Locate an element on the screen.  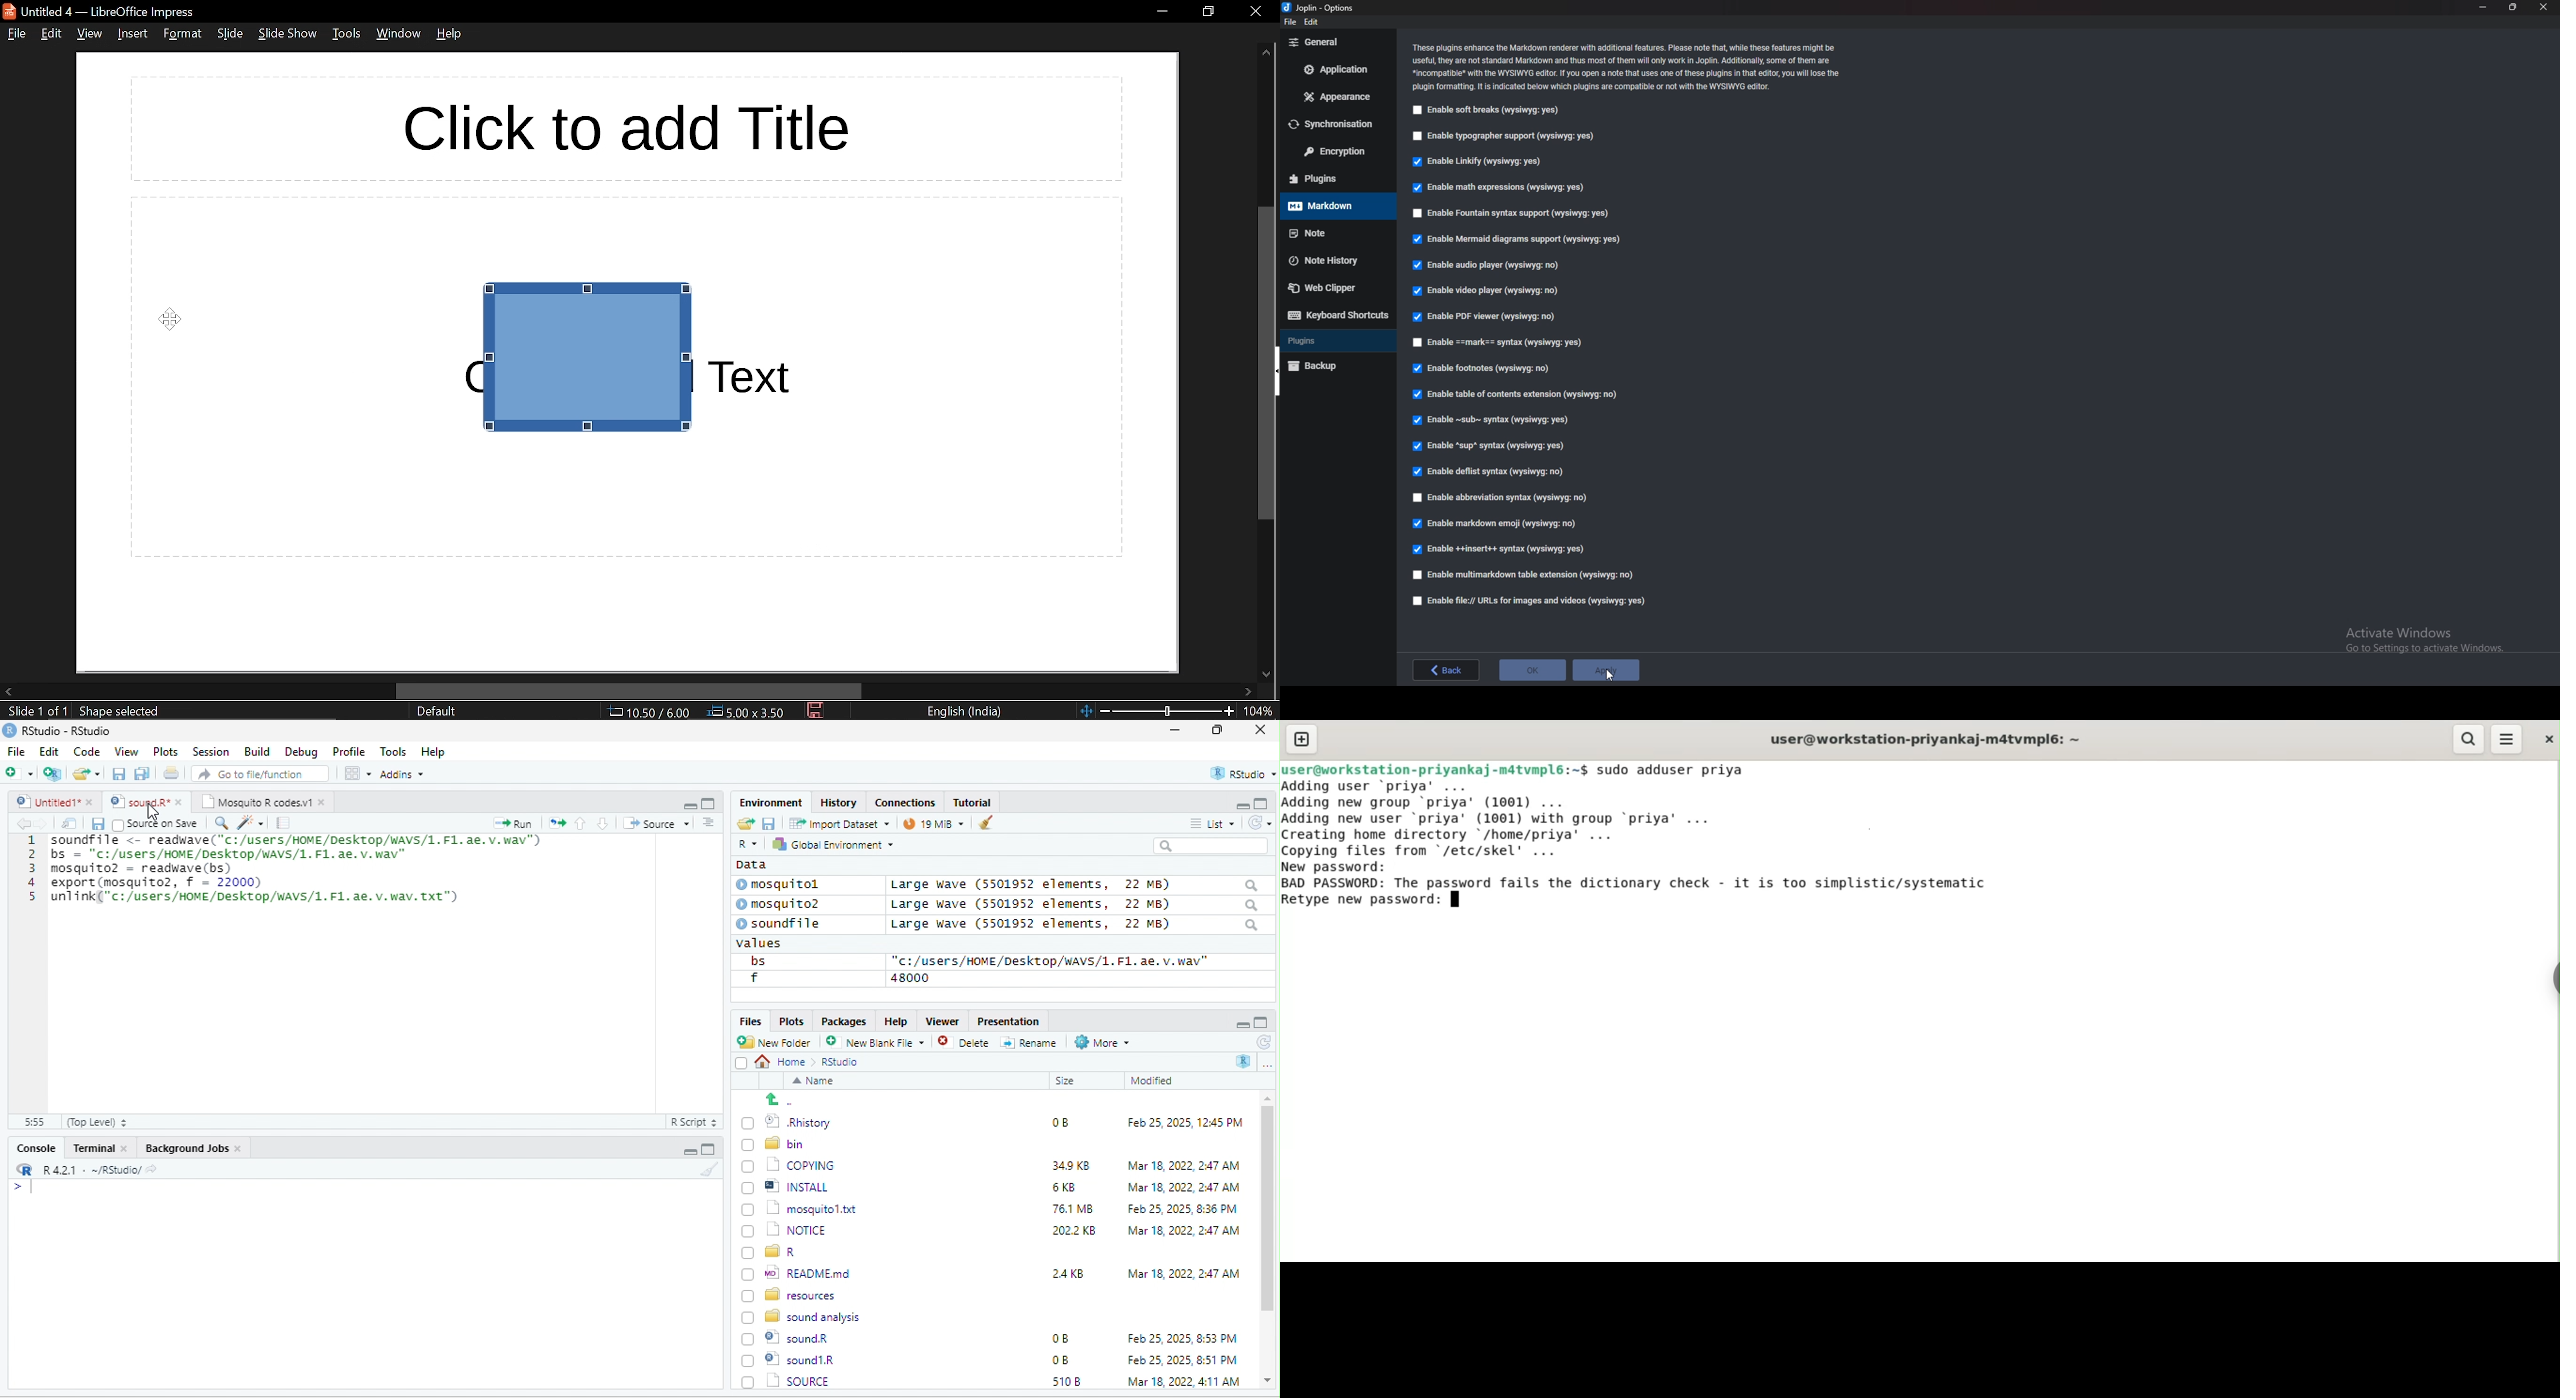
maximize is located at coordinates (1263, 803).